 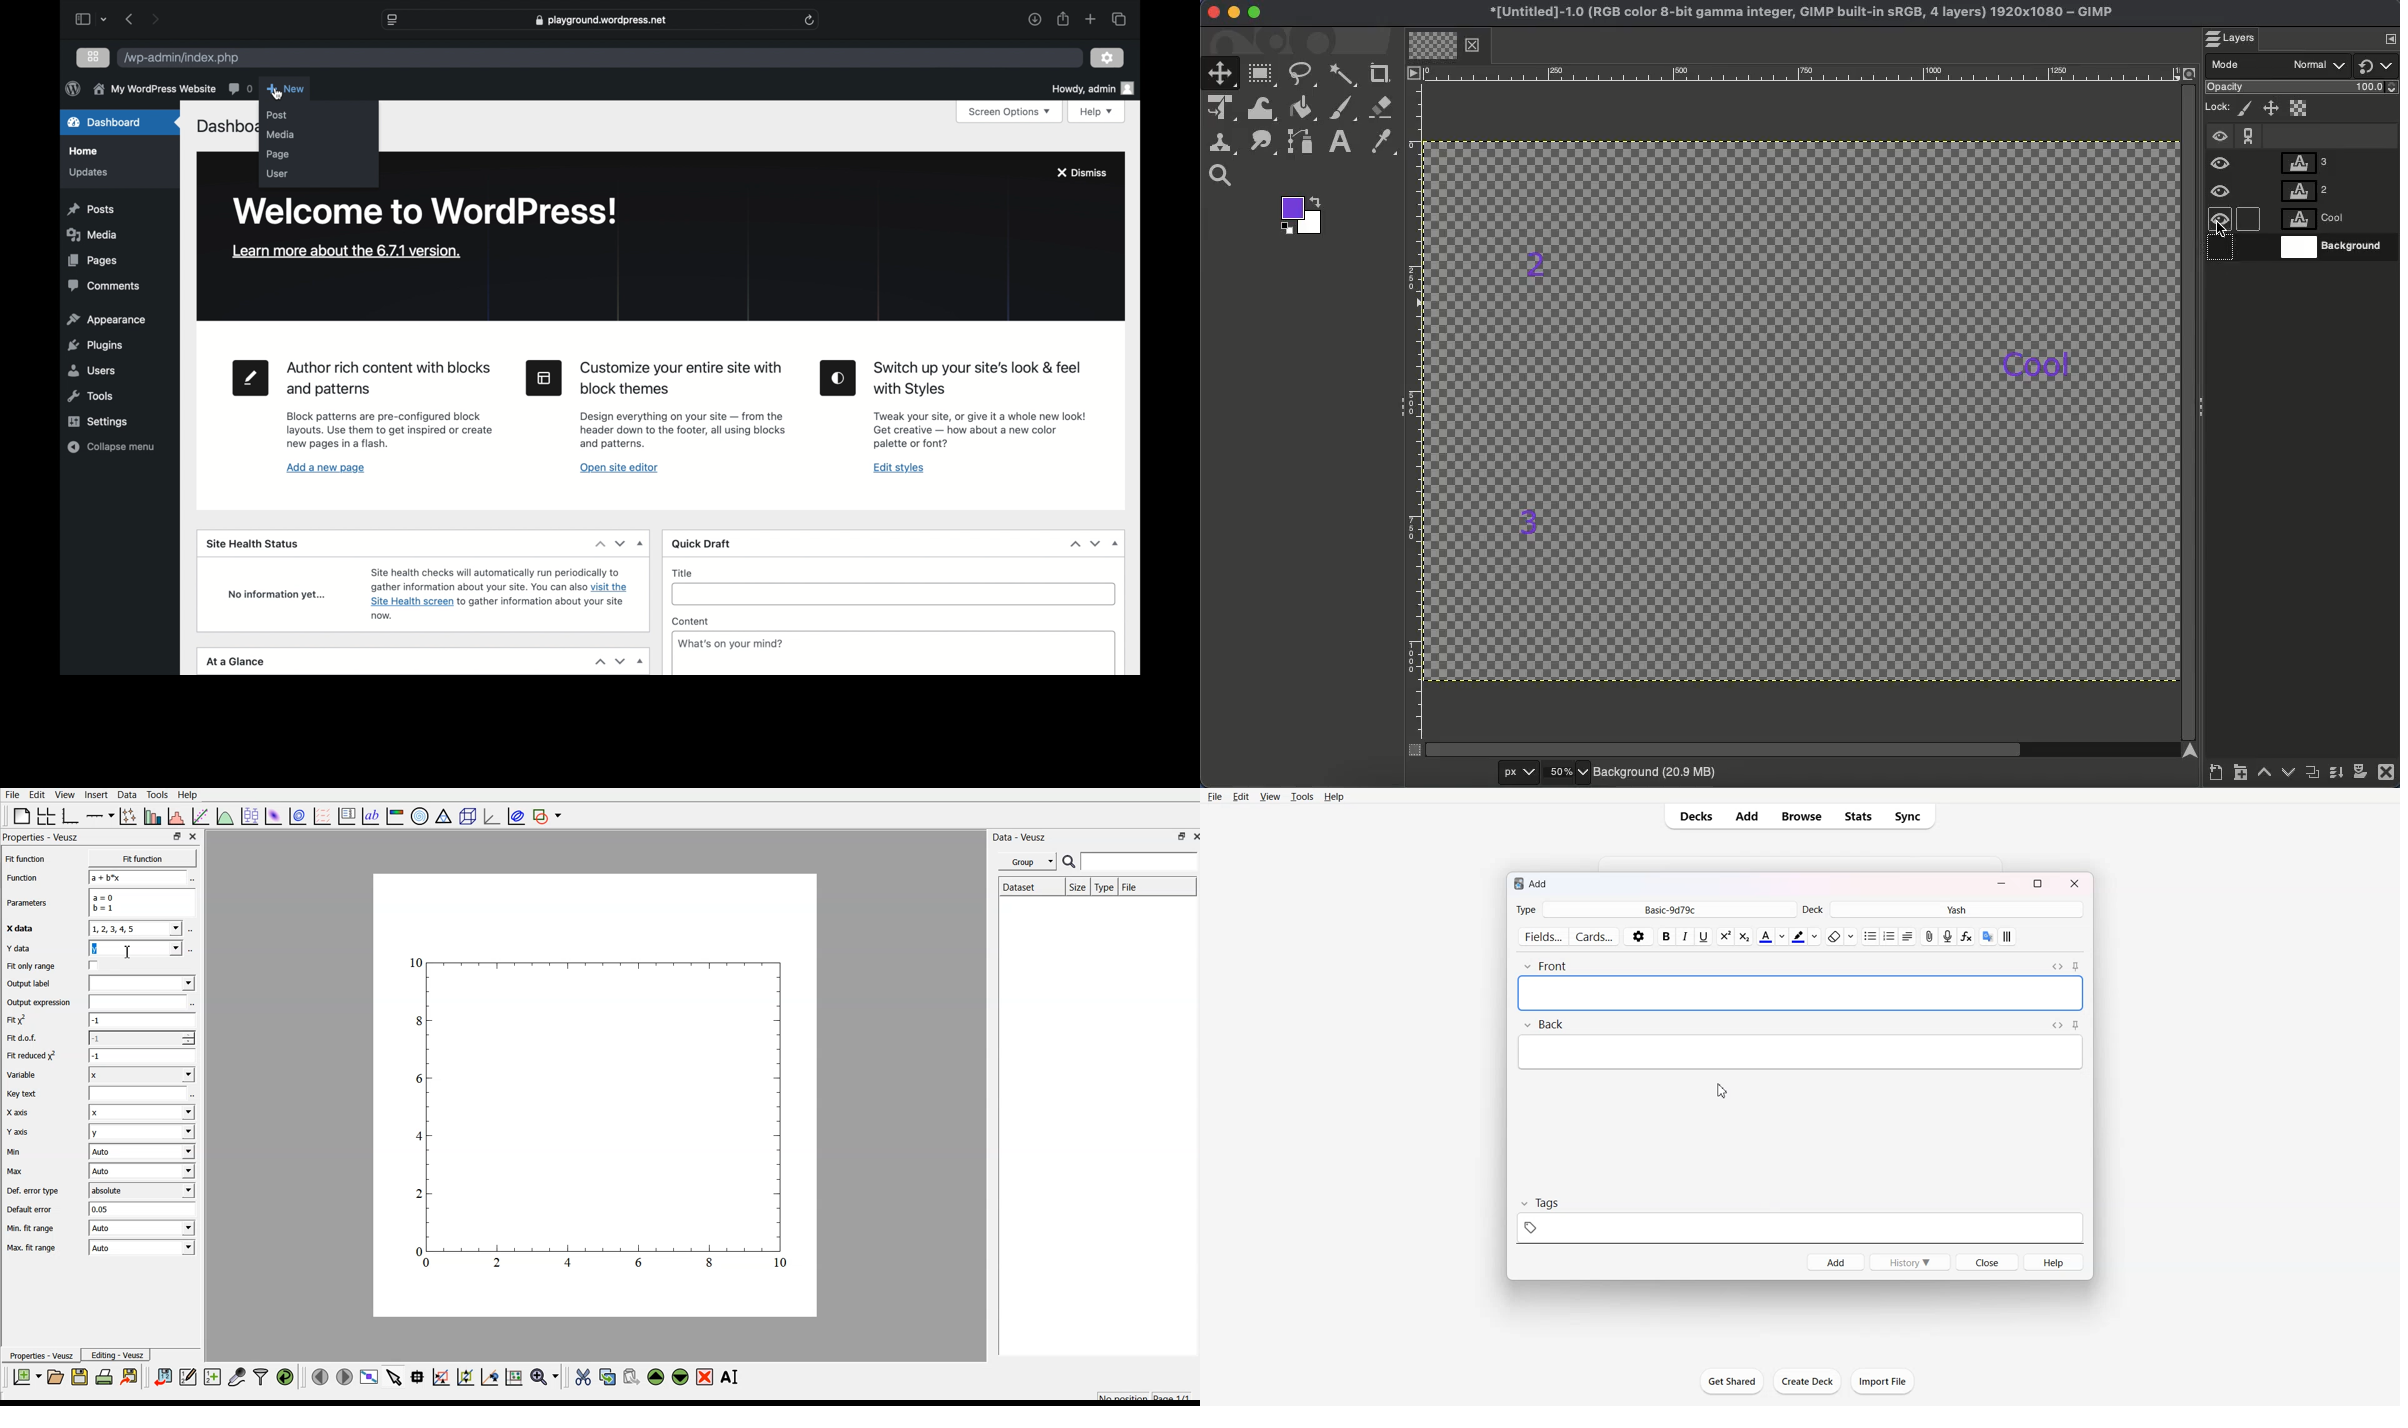 I want to click on Italic, so click(x=1686, y=937).